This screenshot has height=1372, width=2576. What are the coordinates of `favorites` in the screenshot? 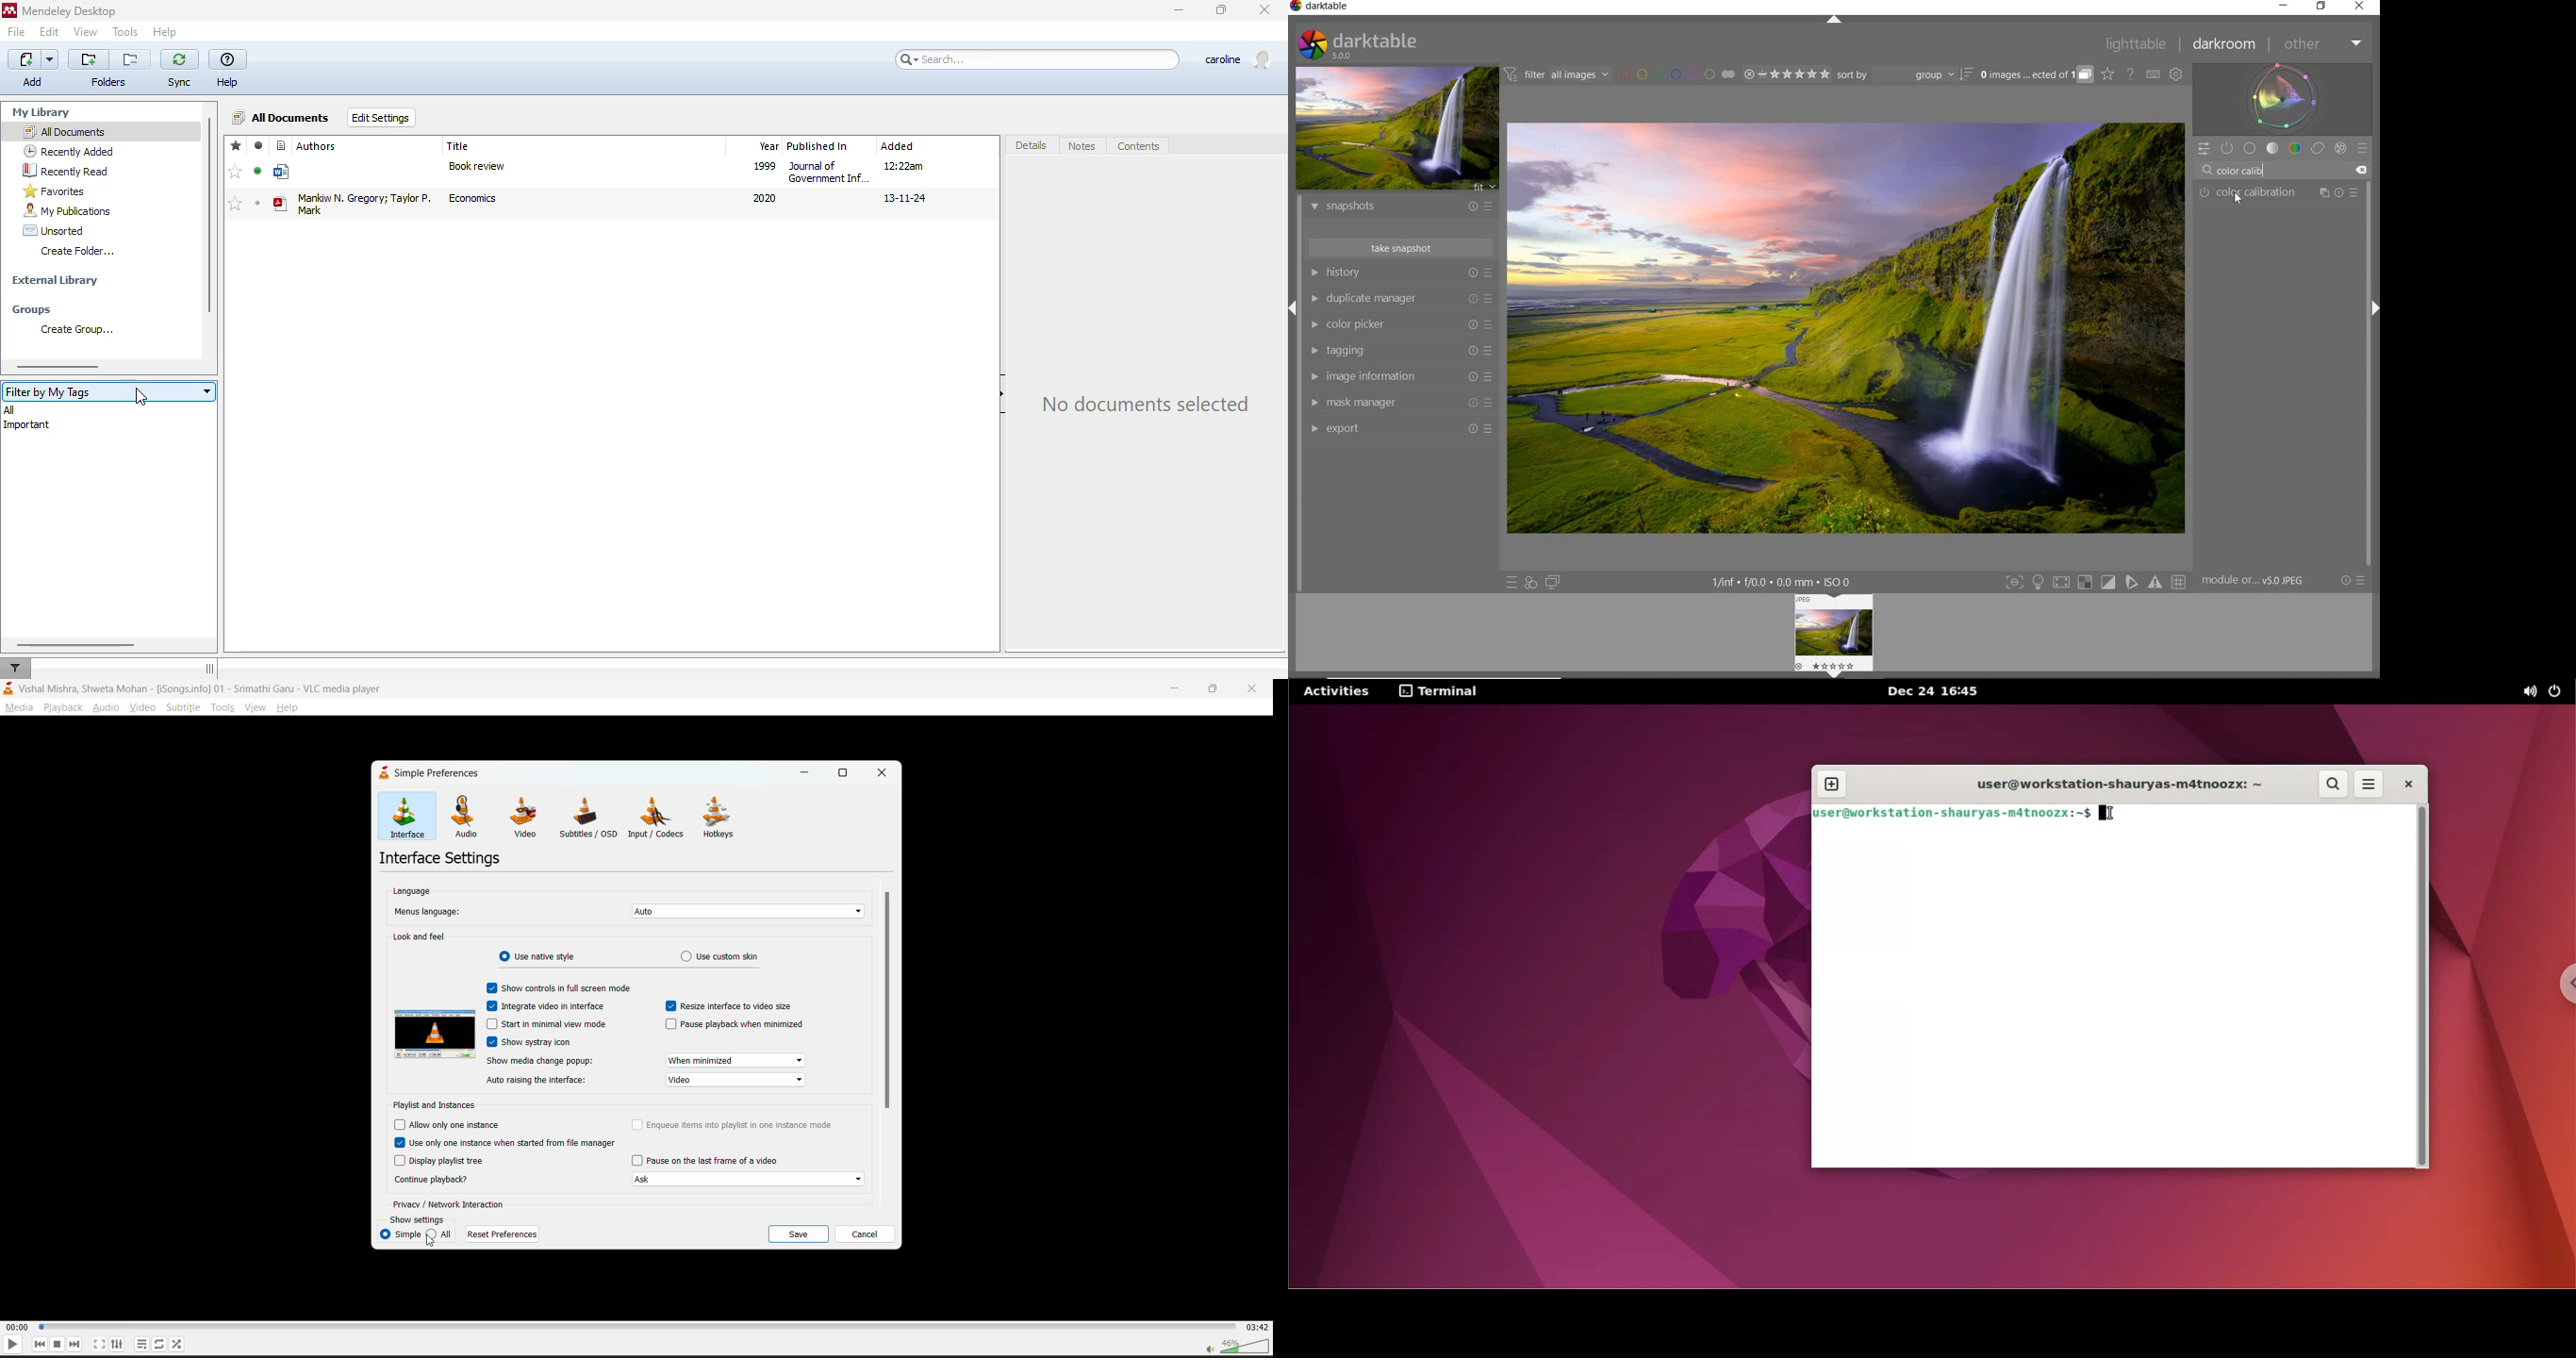 It's located at (55, 190).